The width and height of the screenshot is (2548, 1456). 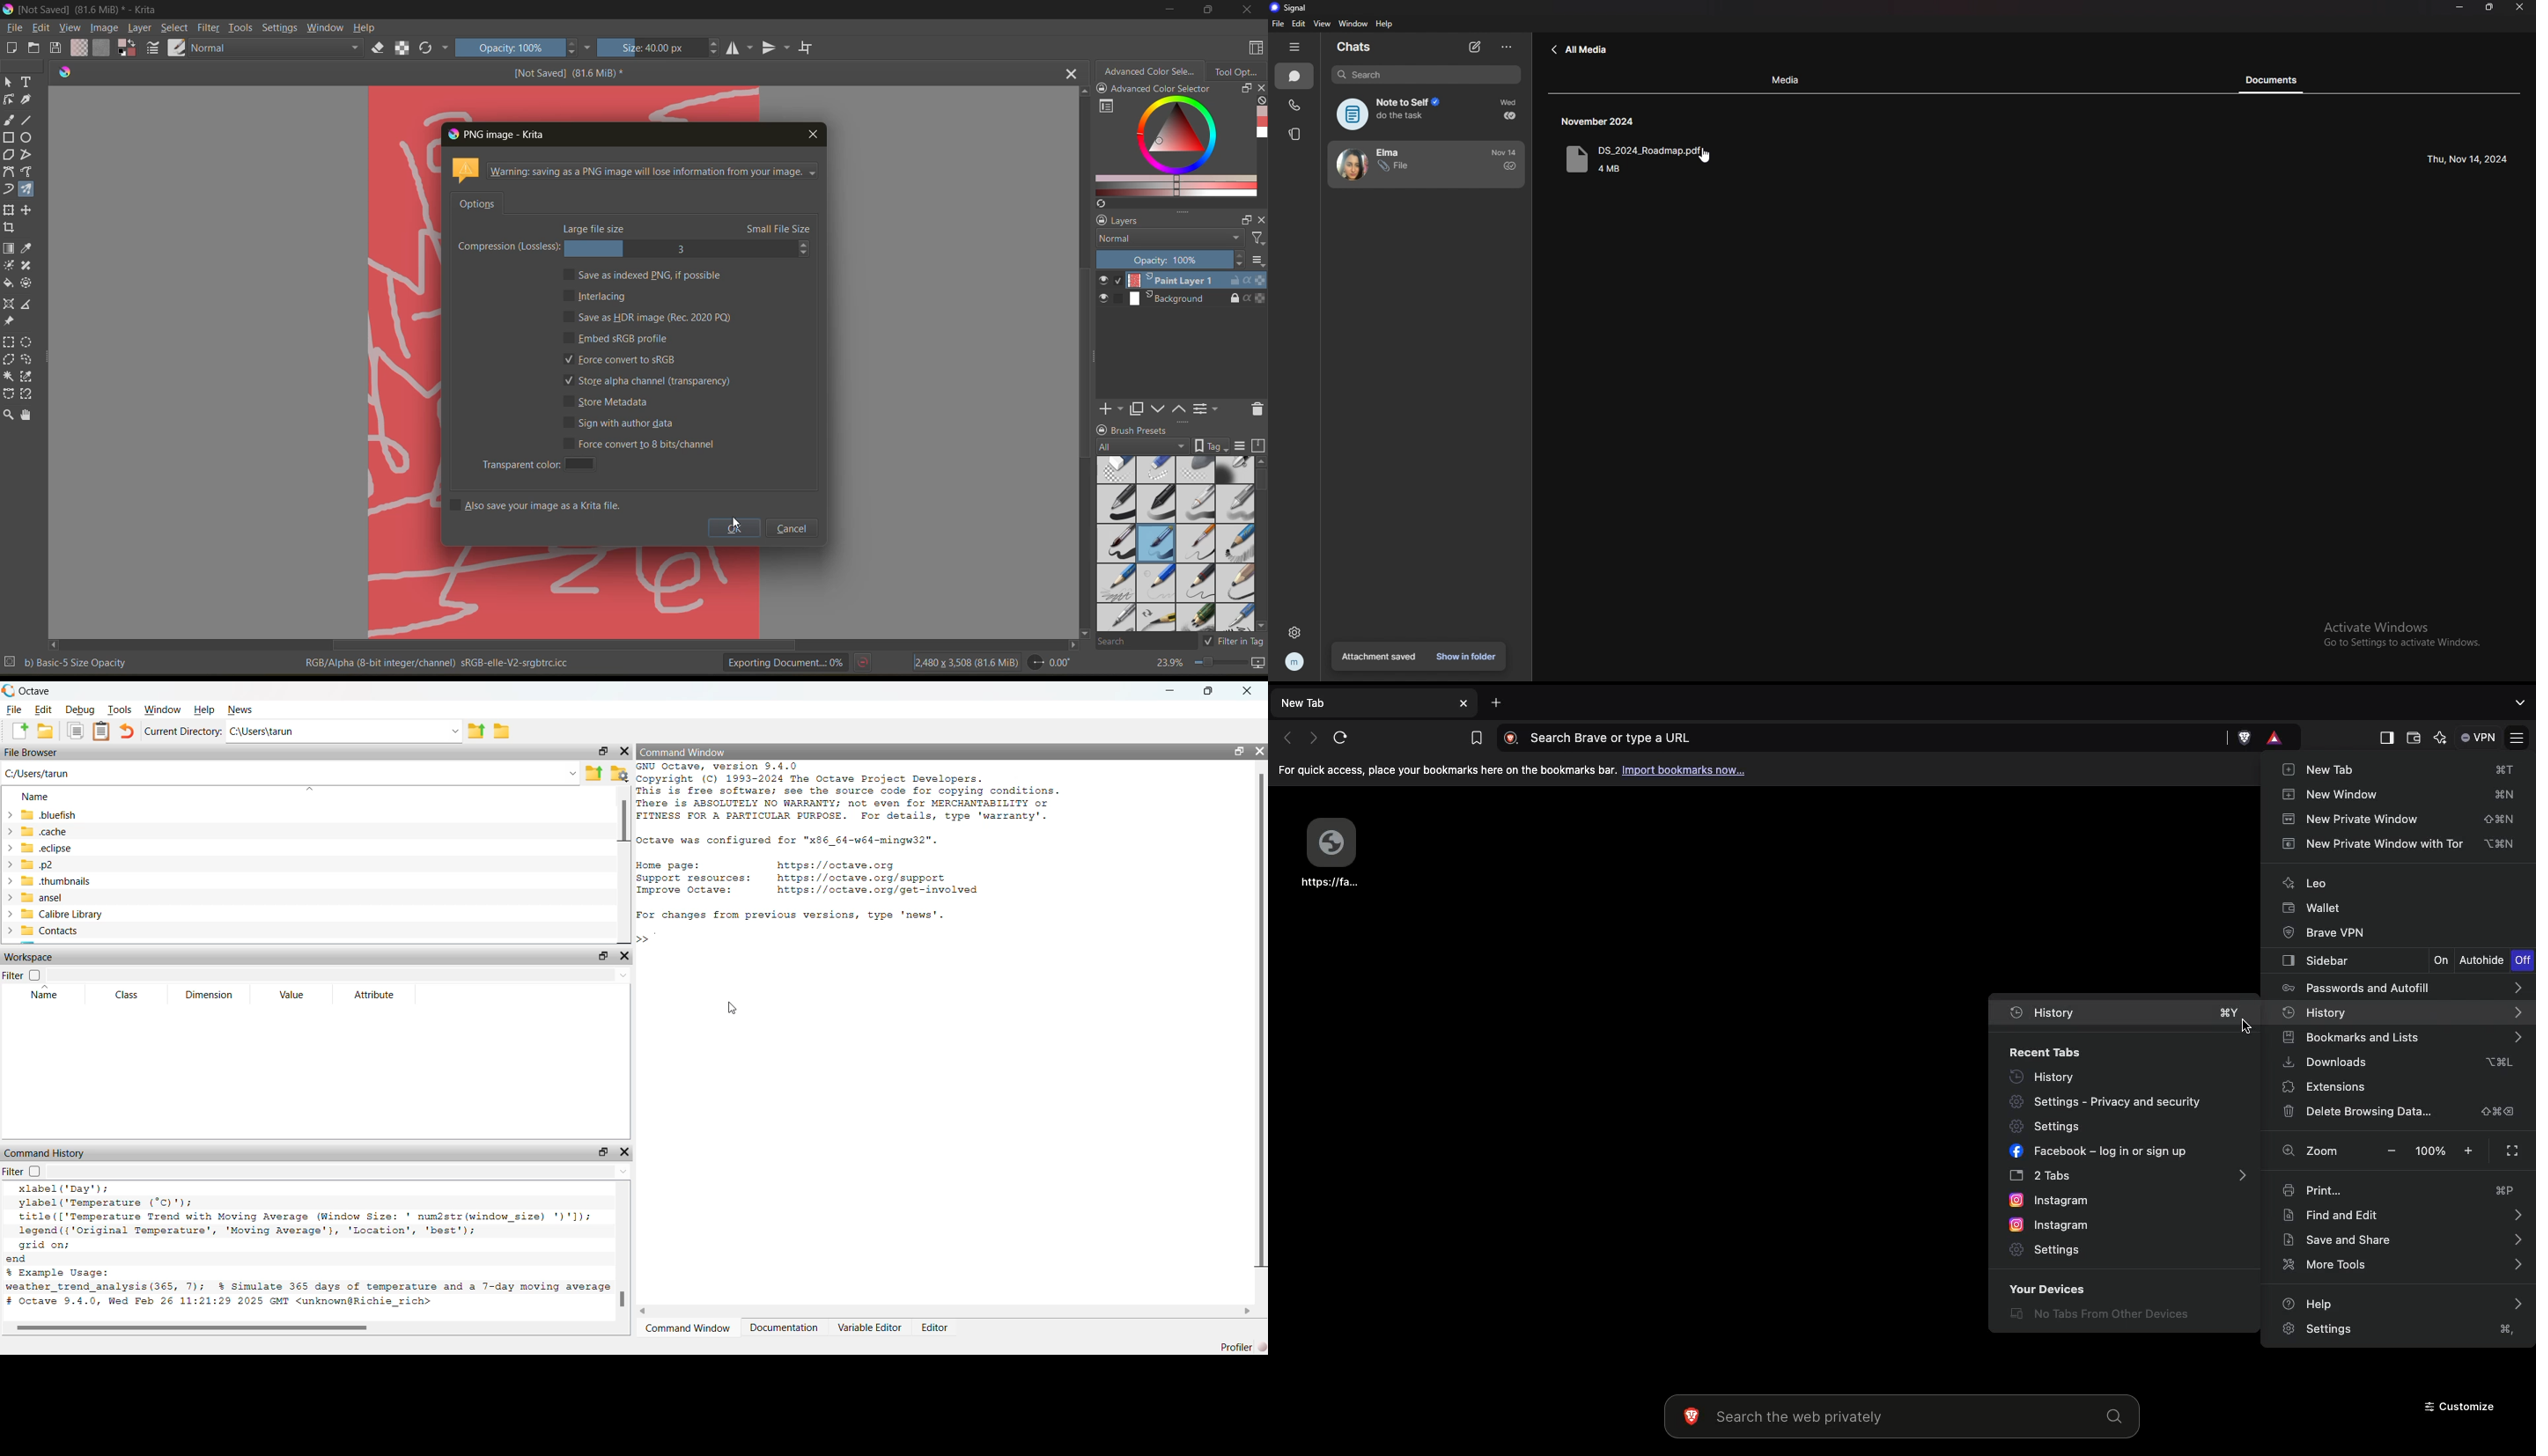 What do you see at coordinates (773, 49) in the screenshot?
I see `flip vertically` at bounding box center [773, 49].